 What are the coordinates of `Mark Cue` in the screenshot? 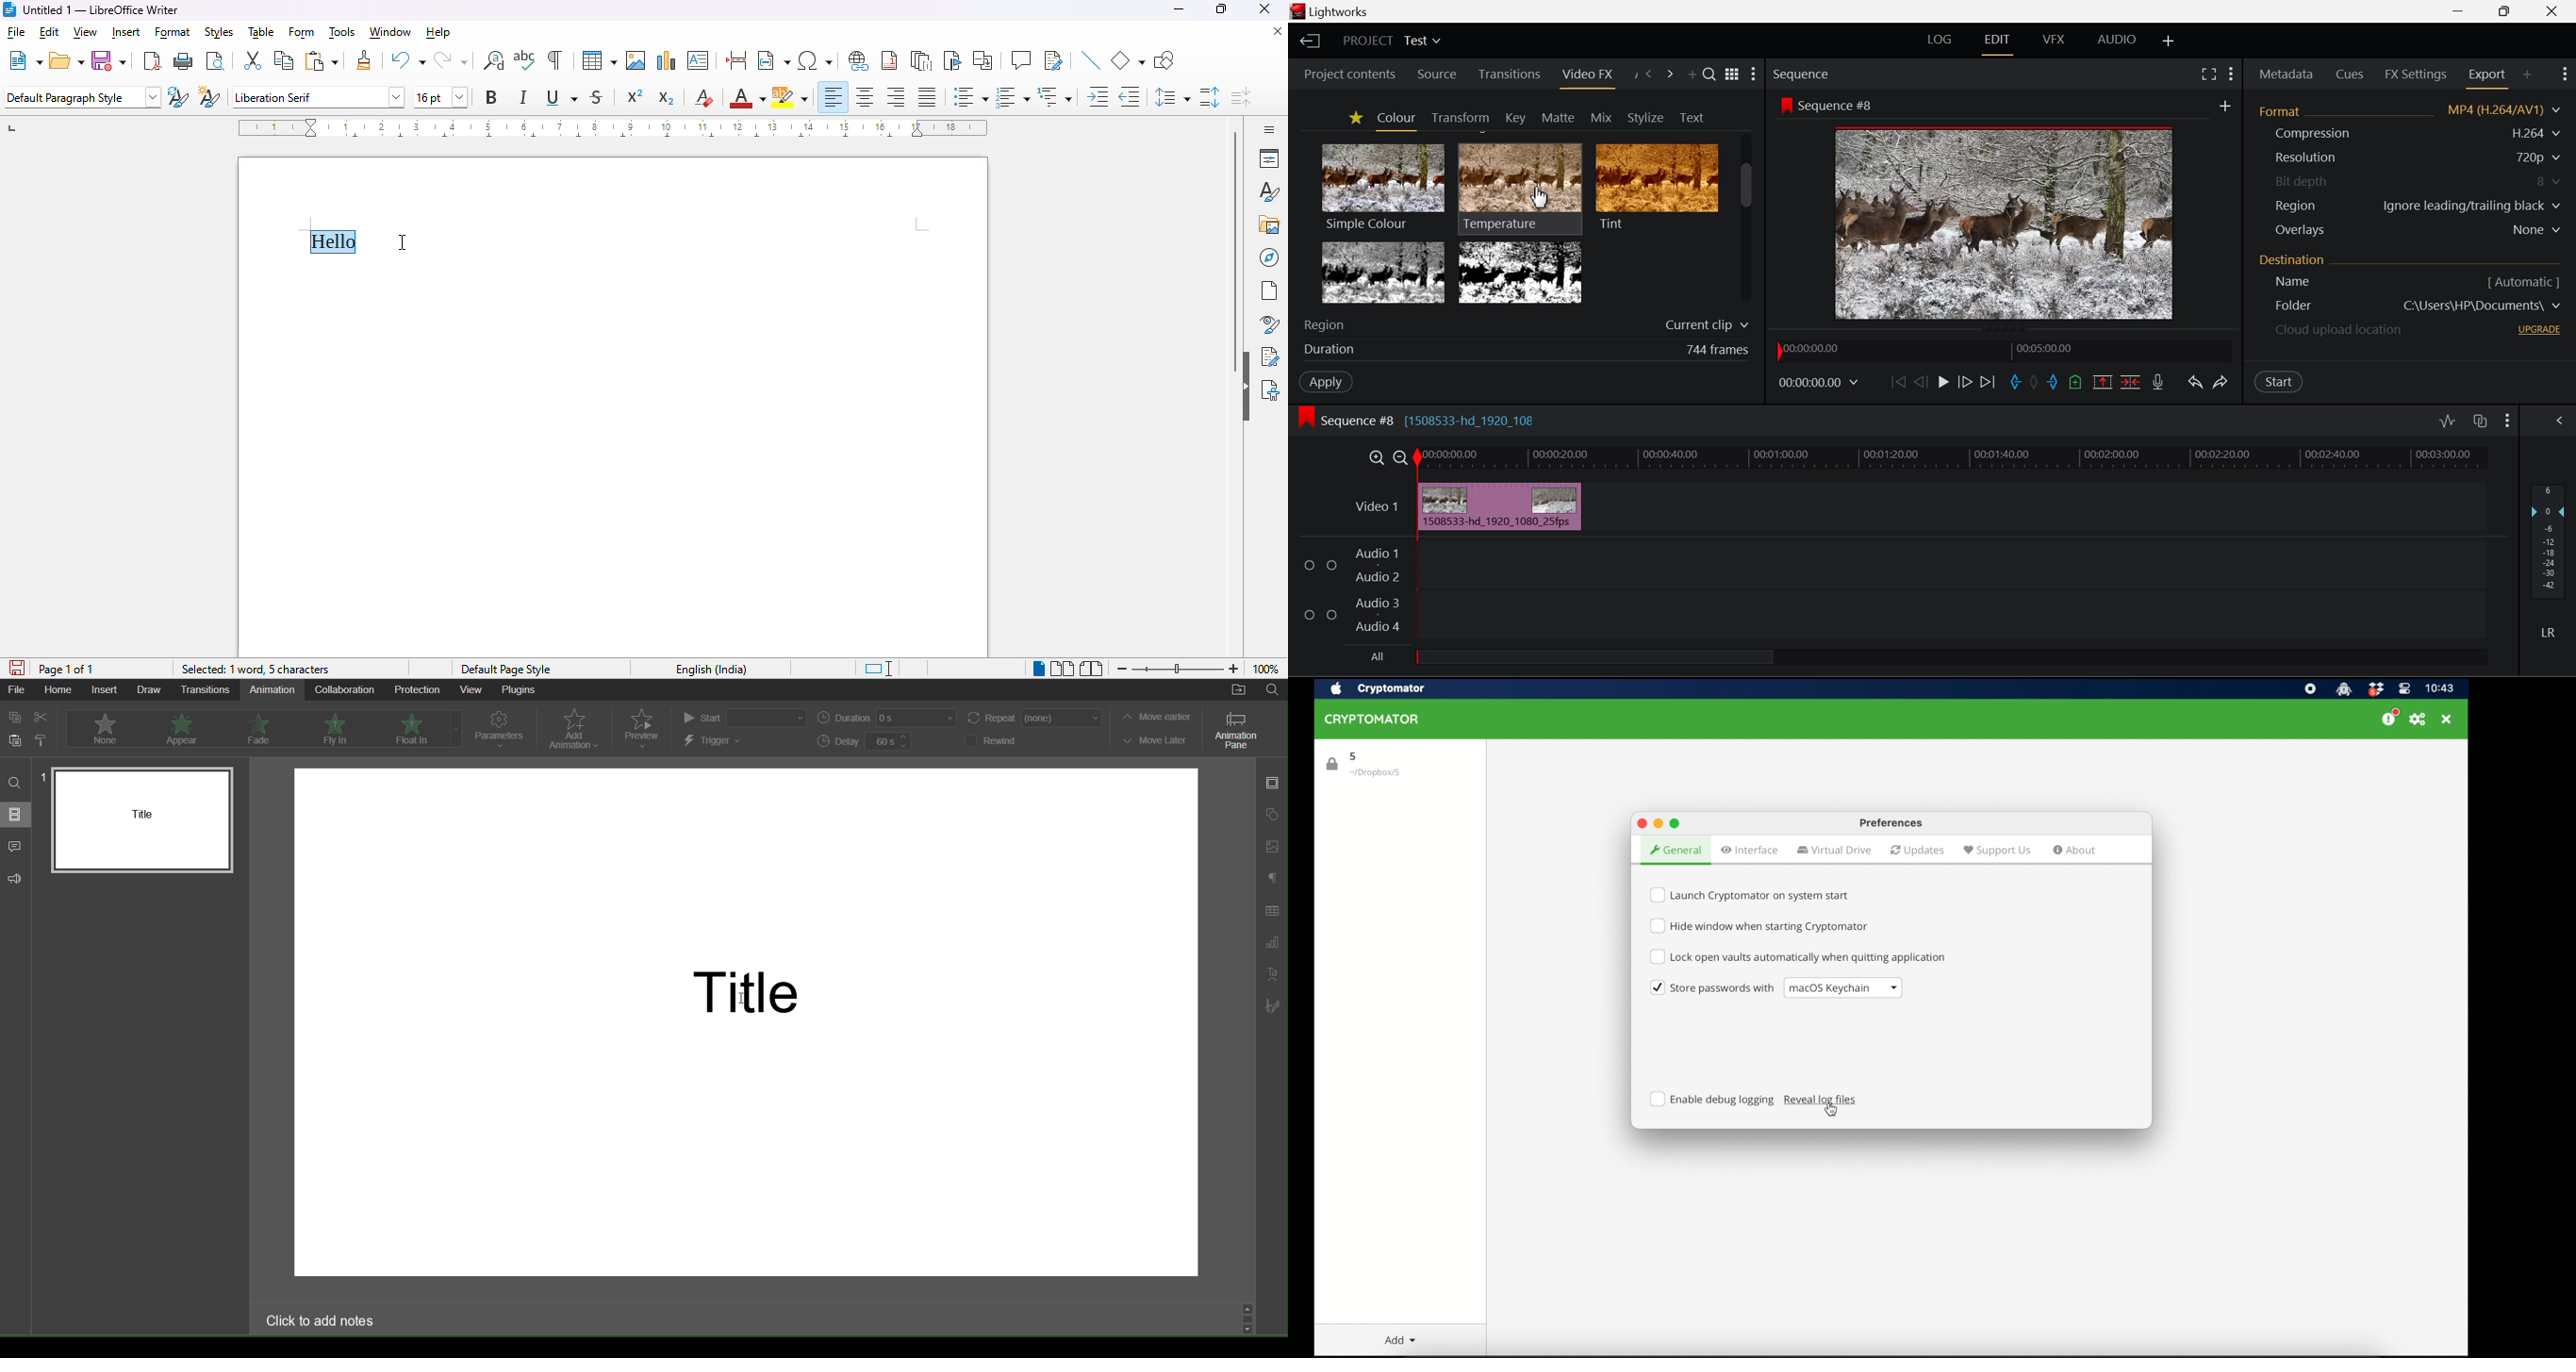 It's located at (2076, 384).